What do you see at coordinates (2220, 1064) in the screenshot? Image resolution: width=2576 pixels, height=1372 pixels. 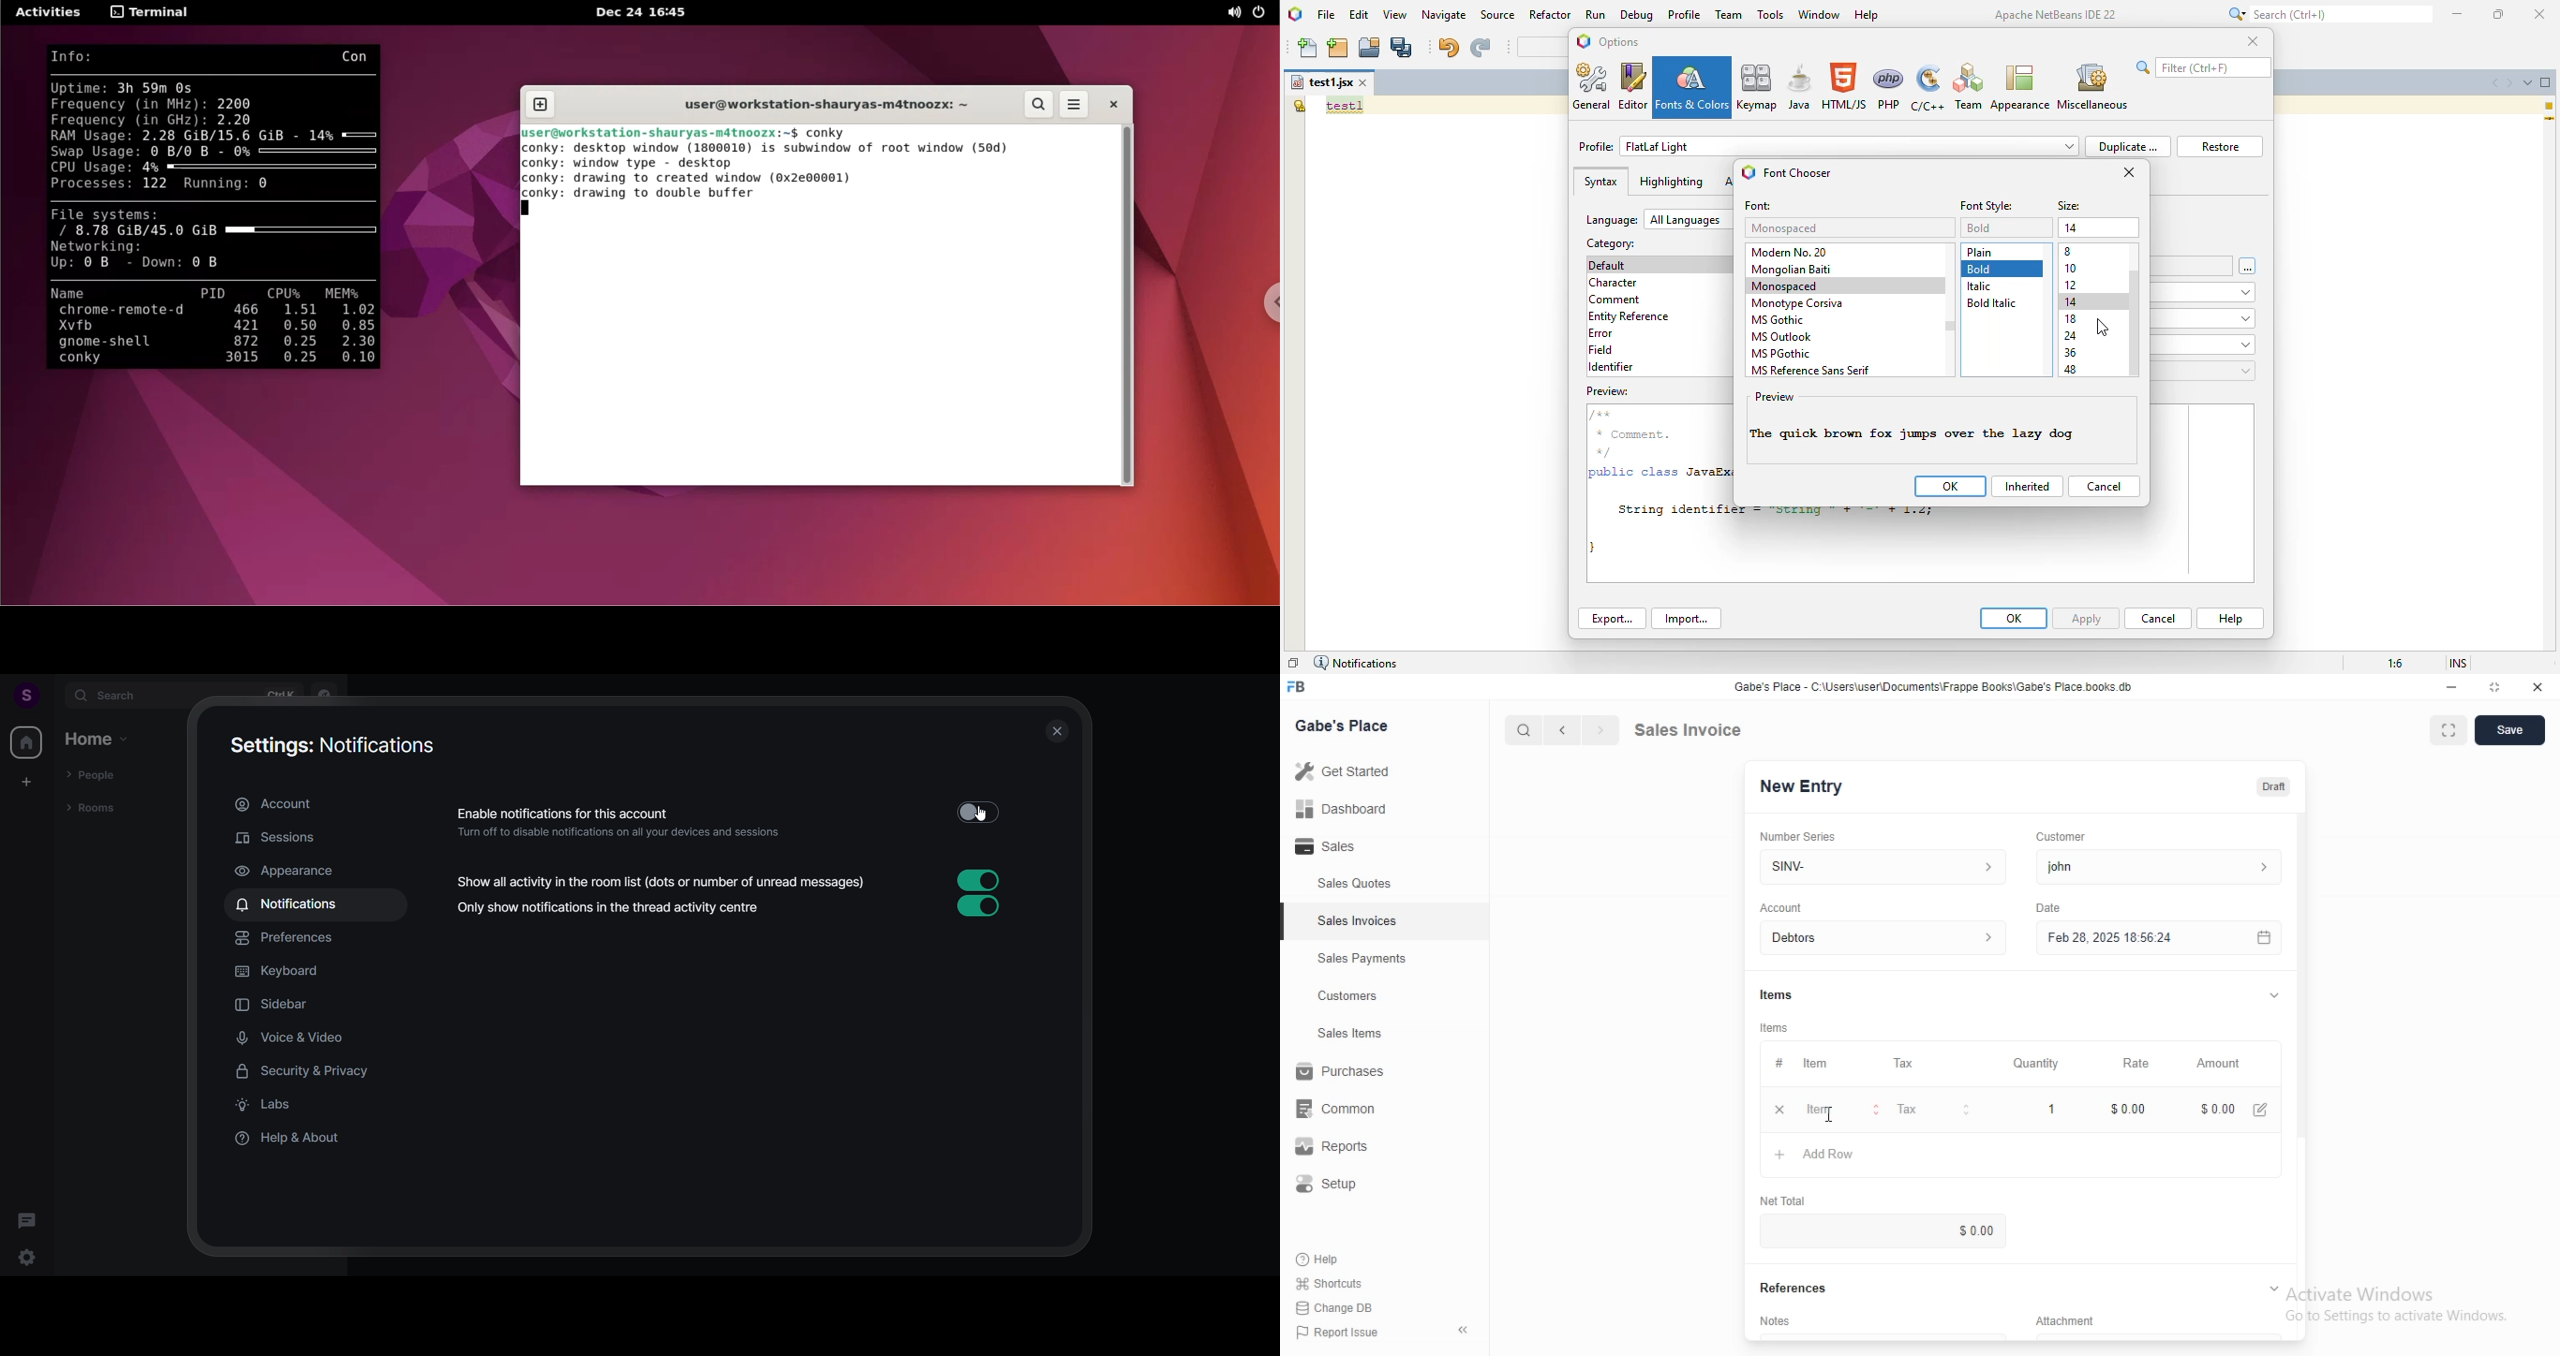 I see `‘Amount` at bounding box center [2220, 1064].